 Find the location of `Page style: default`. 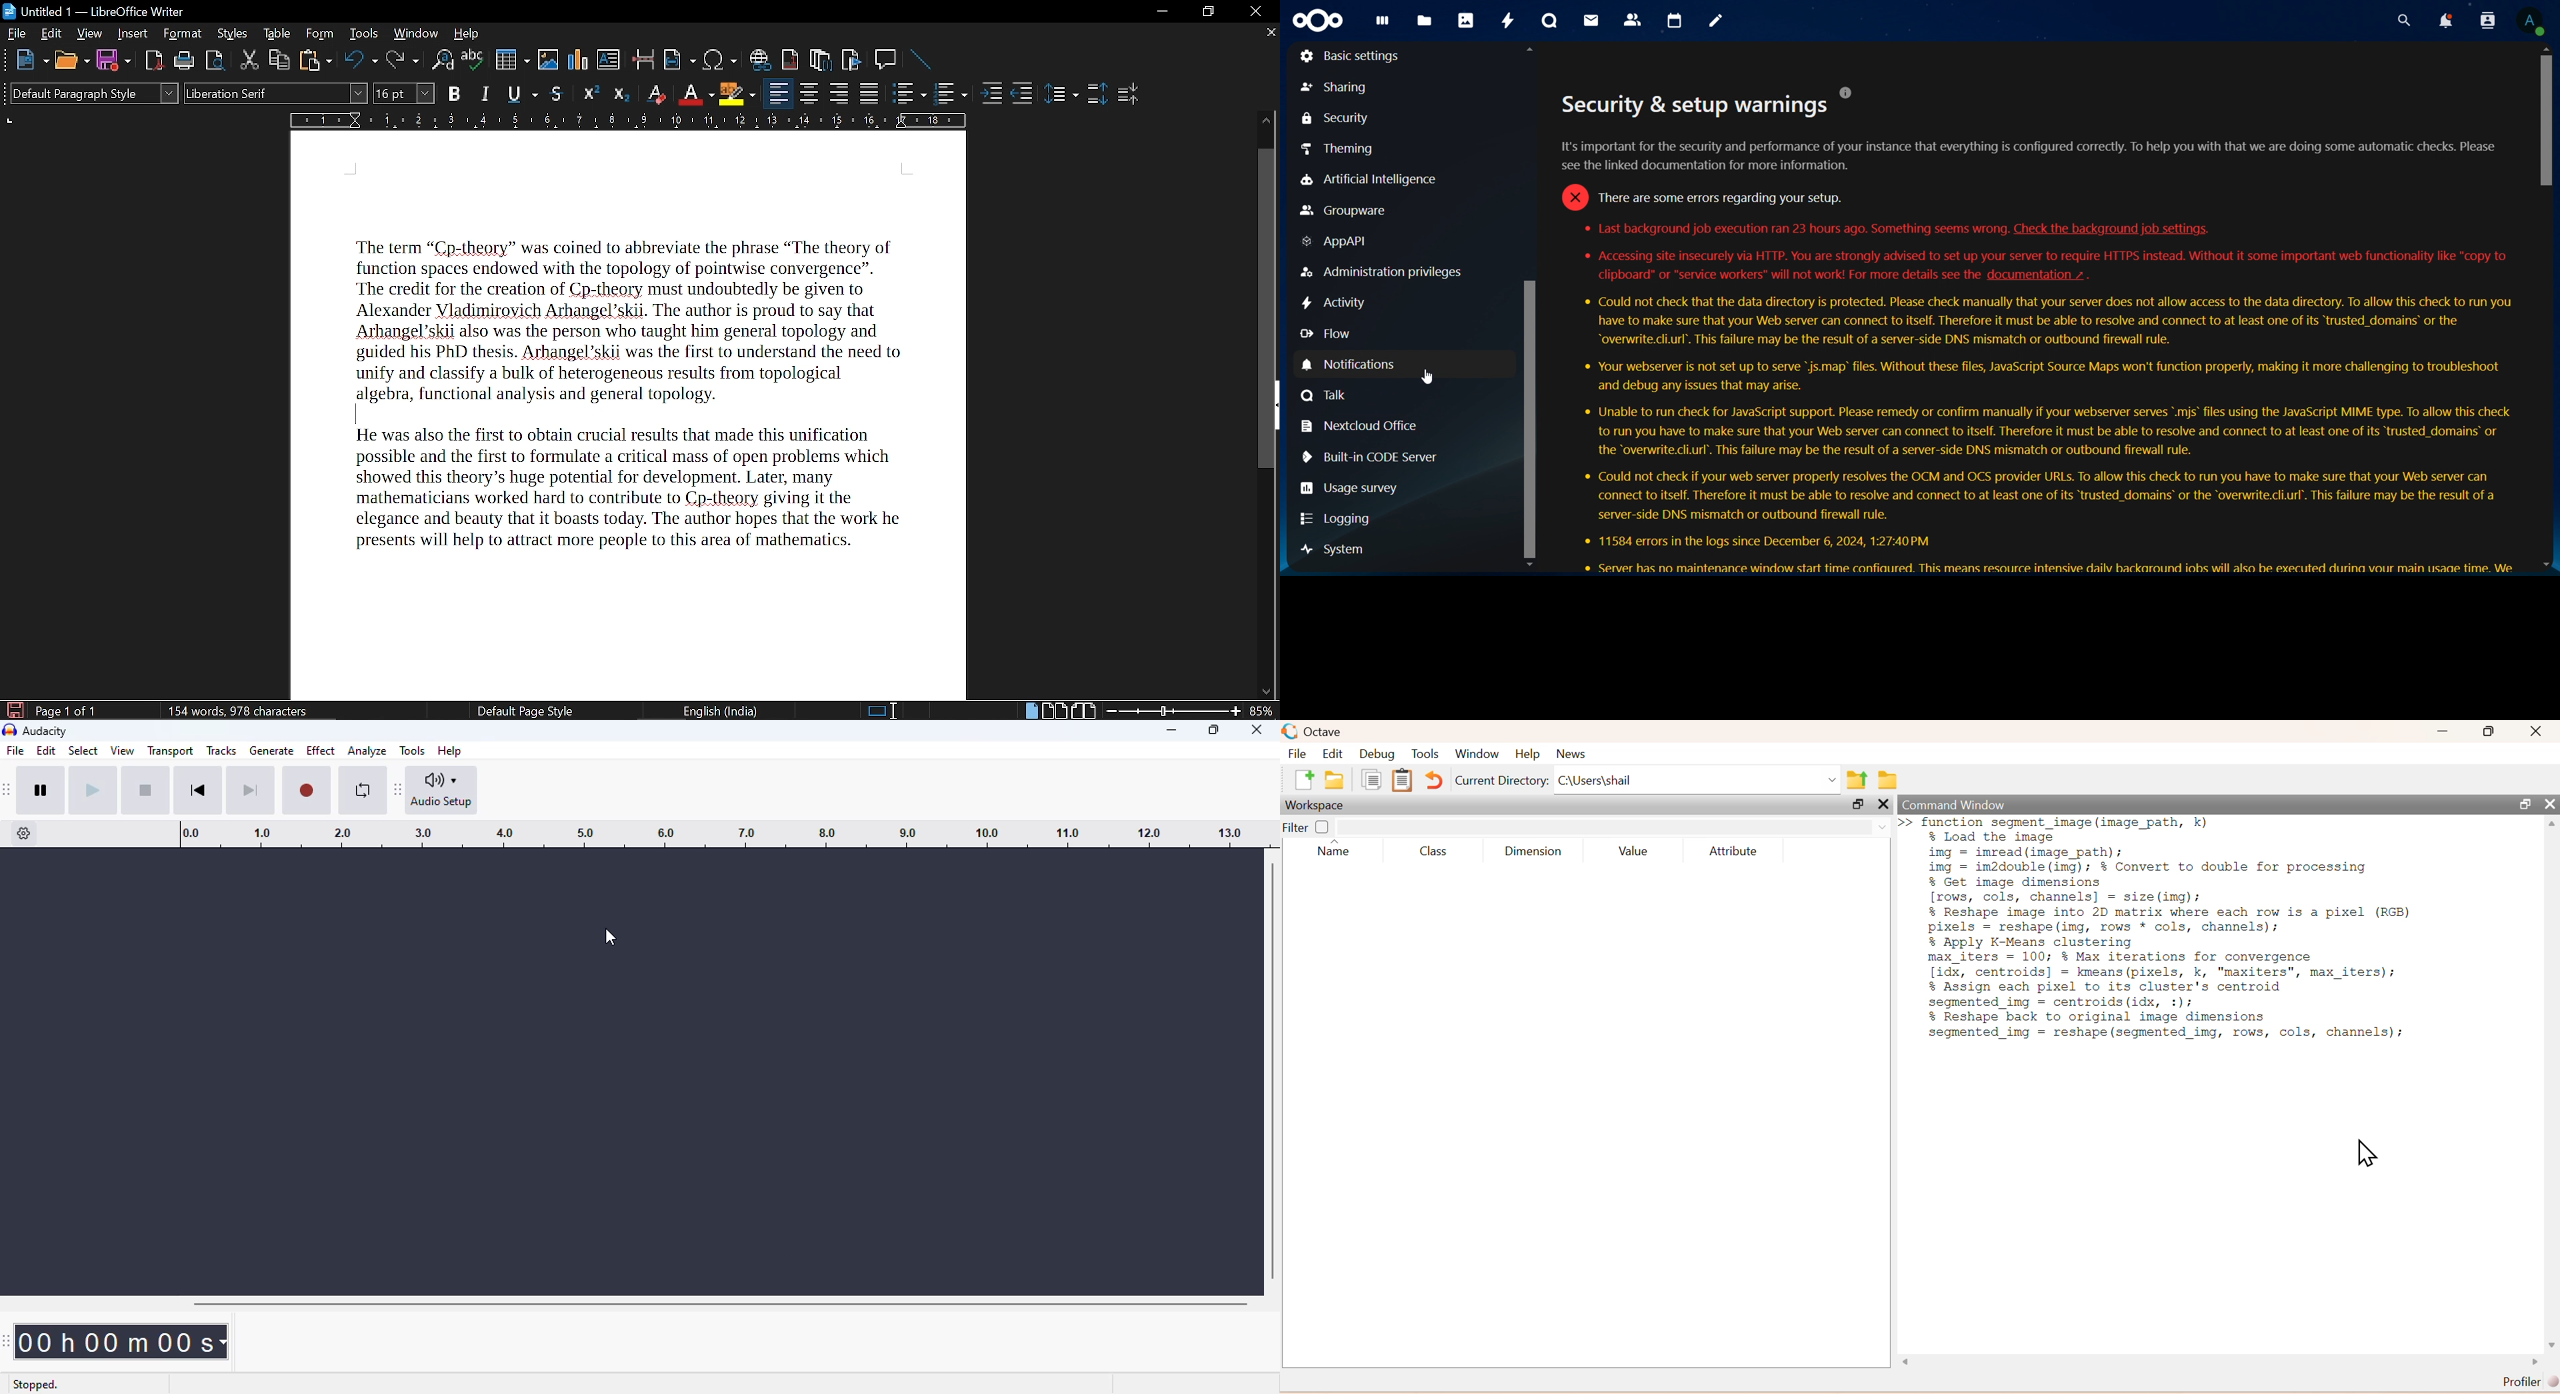

Page style: default is located at coordinates (525, 710).